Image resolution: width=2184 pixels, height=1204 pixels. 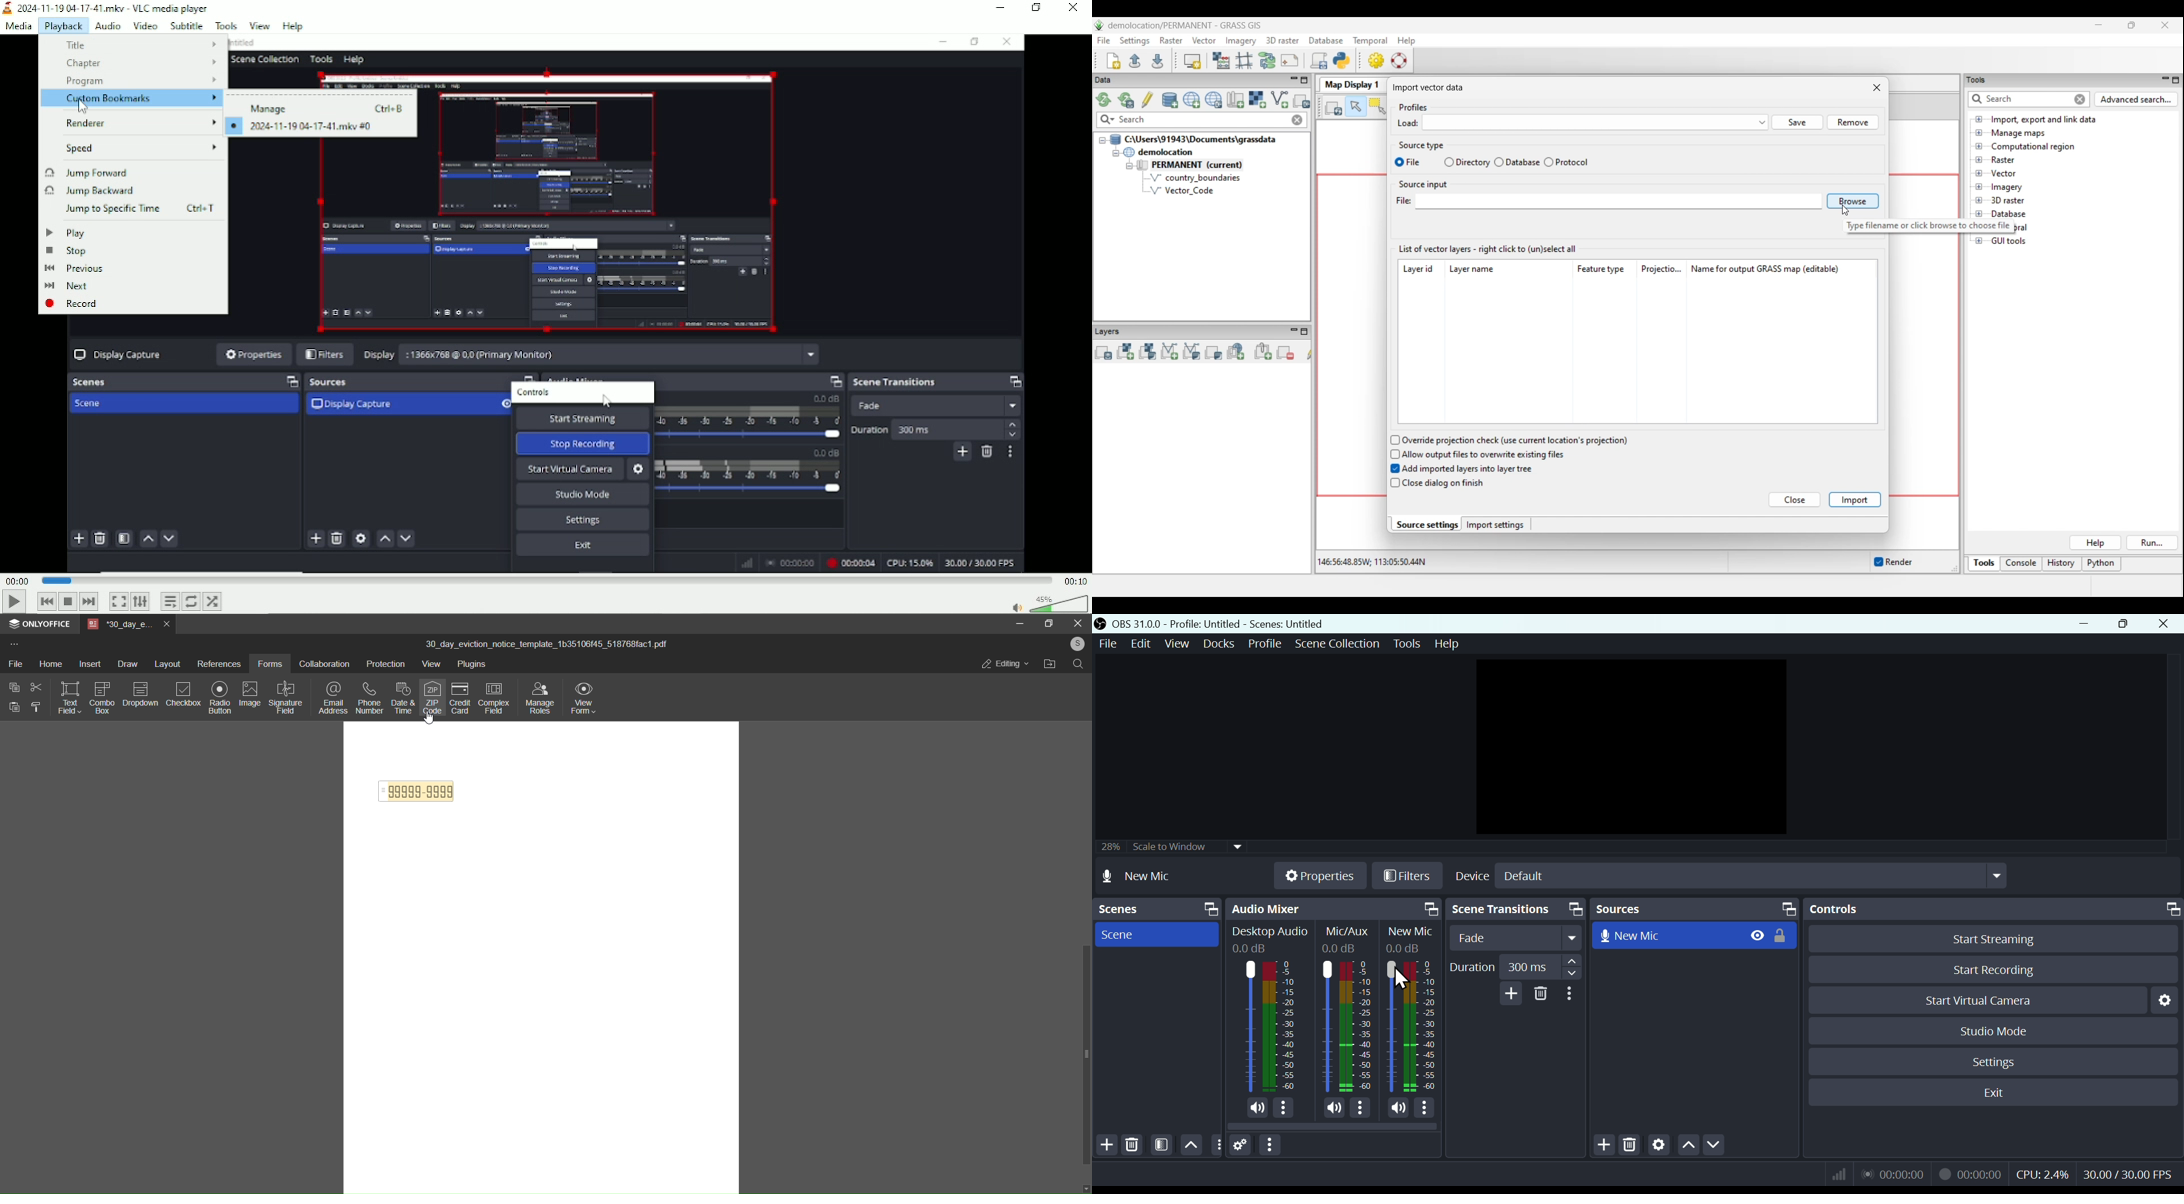 I want to click on insert, so click(x=88, y=665).